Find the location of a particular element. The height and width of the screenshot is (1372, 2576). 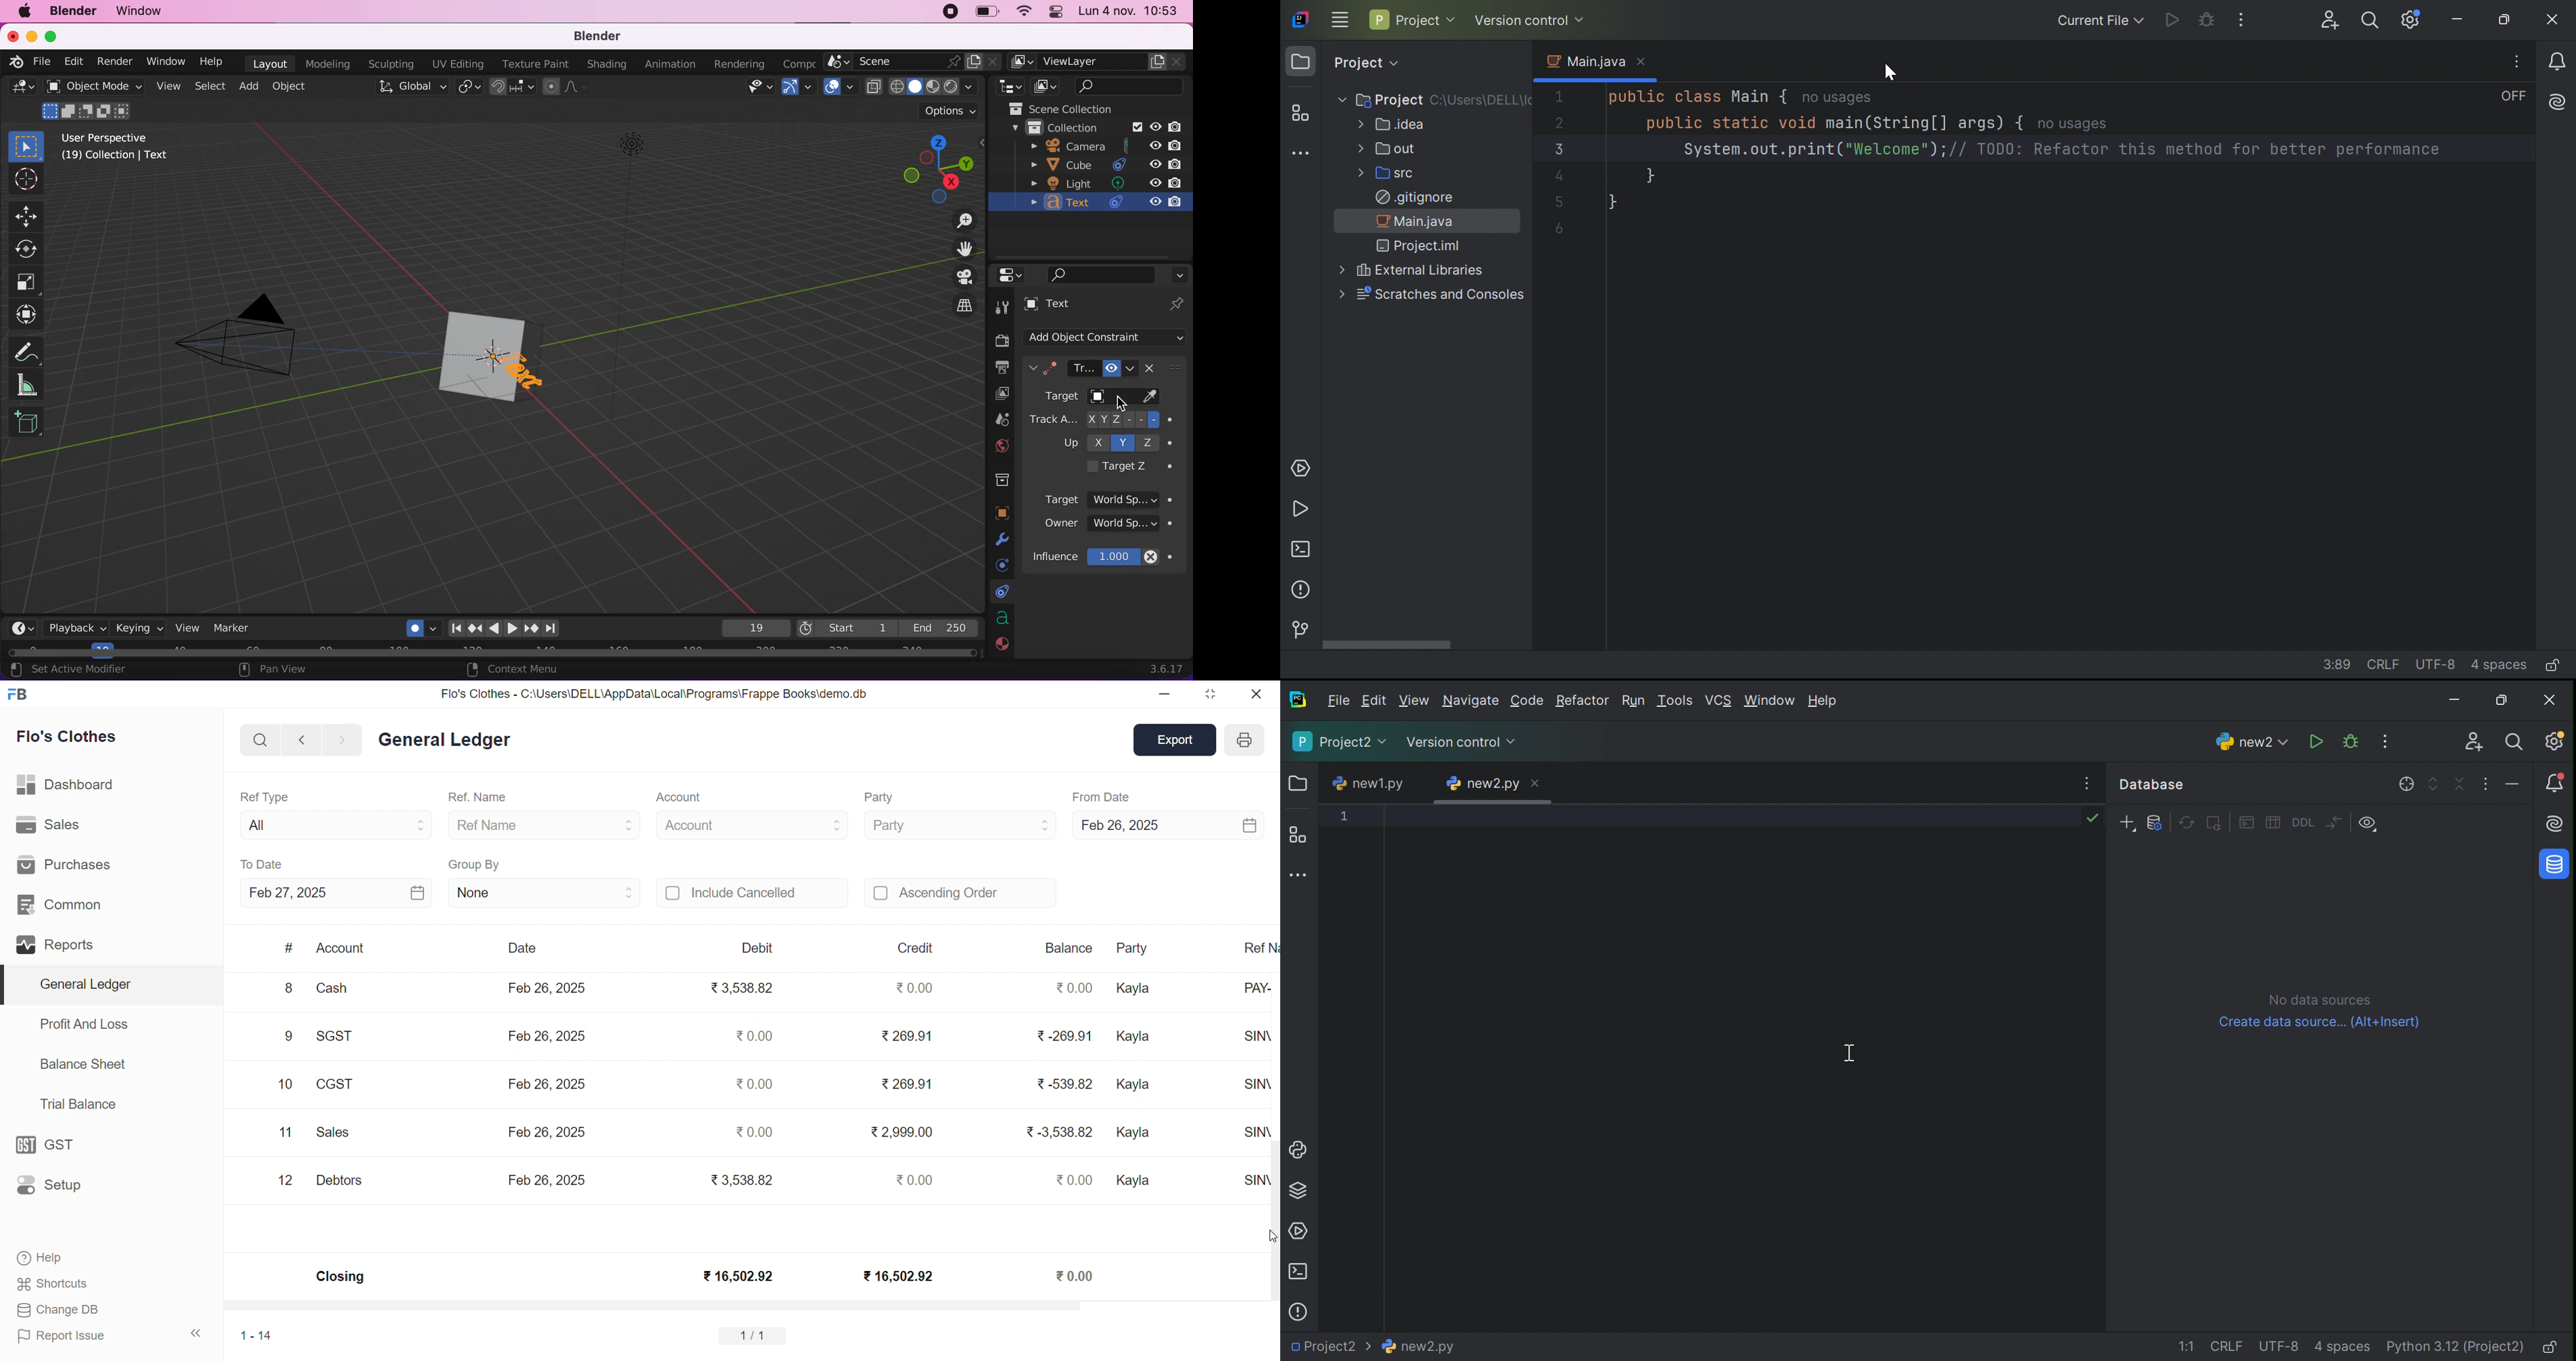

To Date is located at coordinates (263, 864).